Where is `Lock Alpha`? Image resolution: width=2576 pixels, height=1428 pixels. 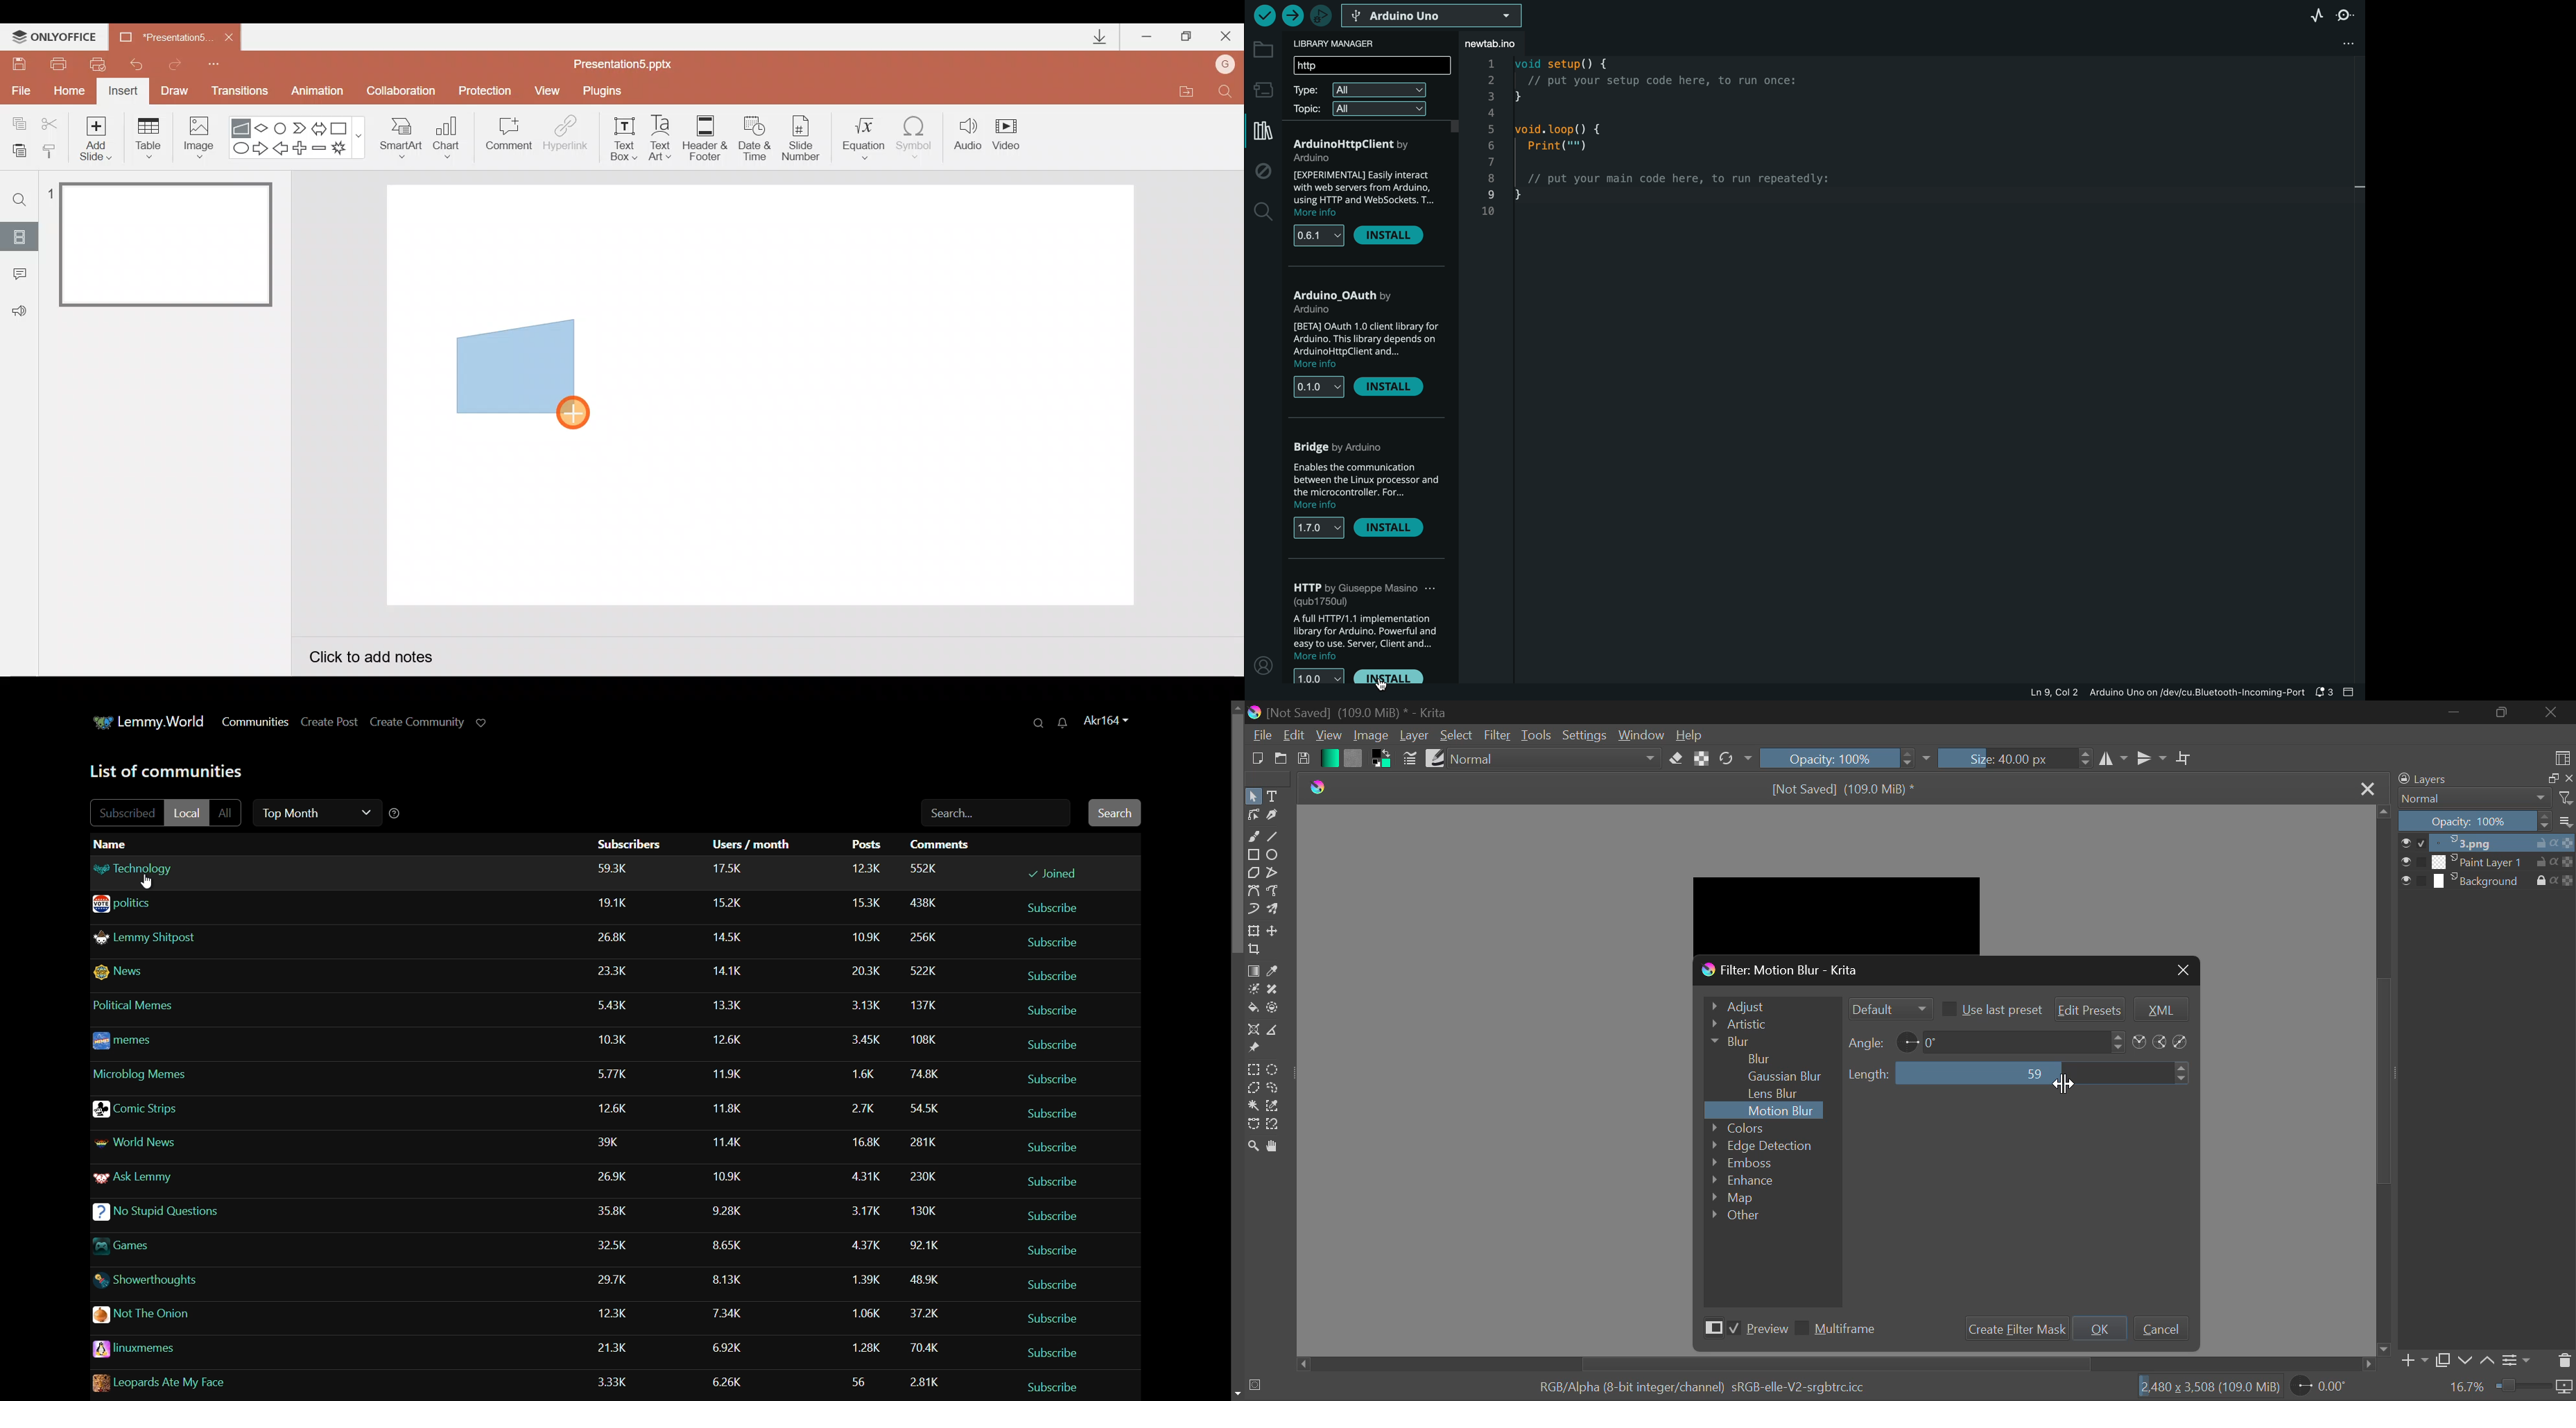 Lock Alpha is located at coordinates (1702, 757).